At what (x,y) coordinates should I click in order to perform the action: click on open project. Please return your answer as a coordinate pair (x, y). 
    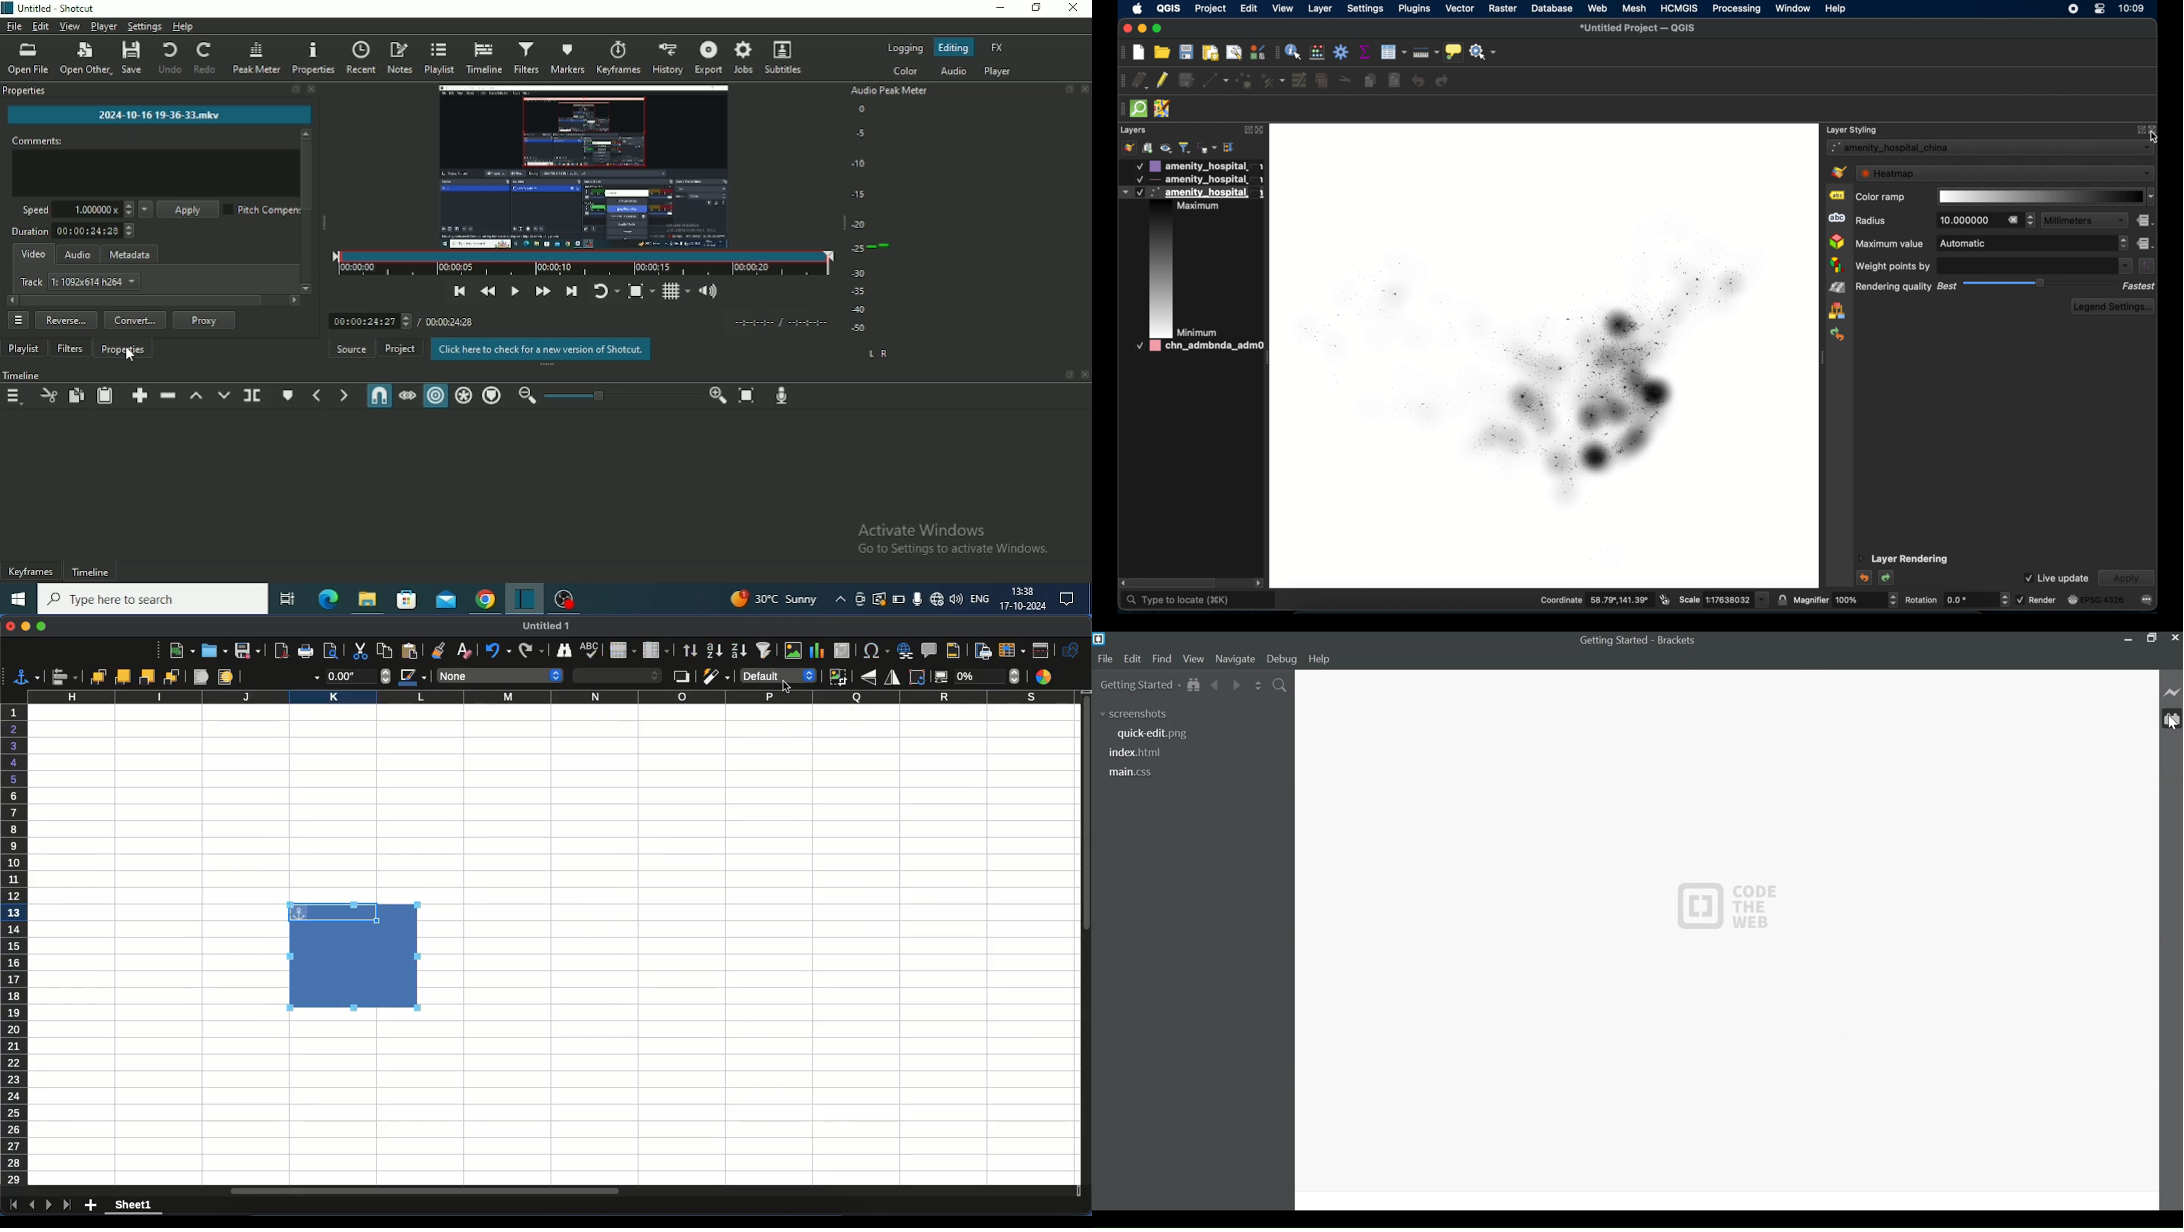
    Looking at the image, I should click on (1161, 52).